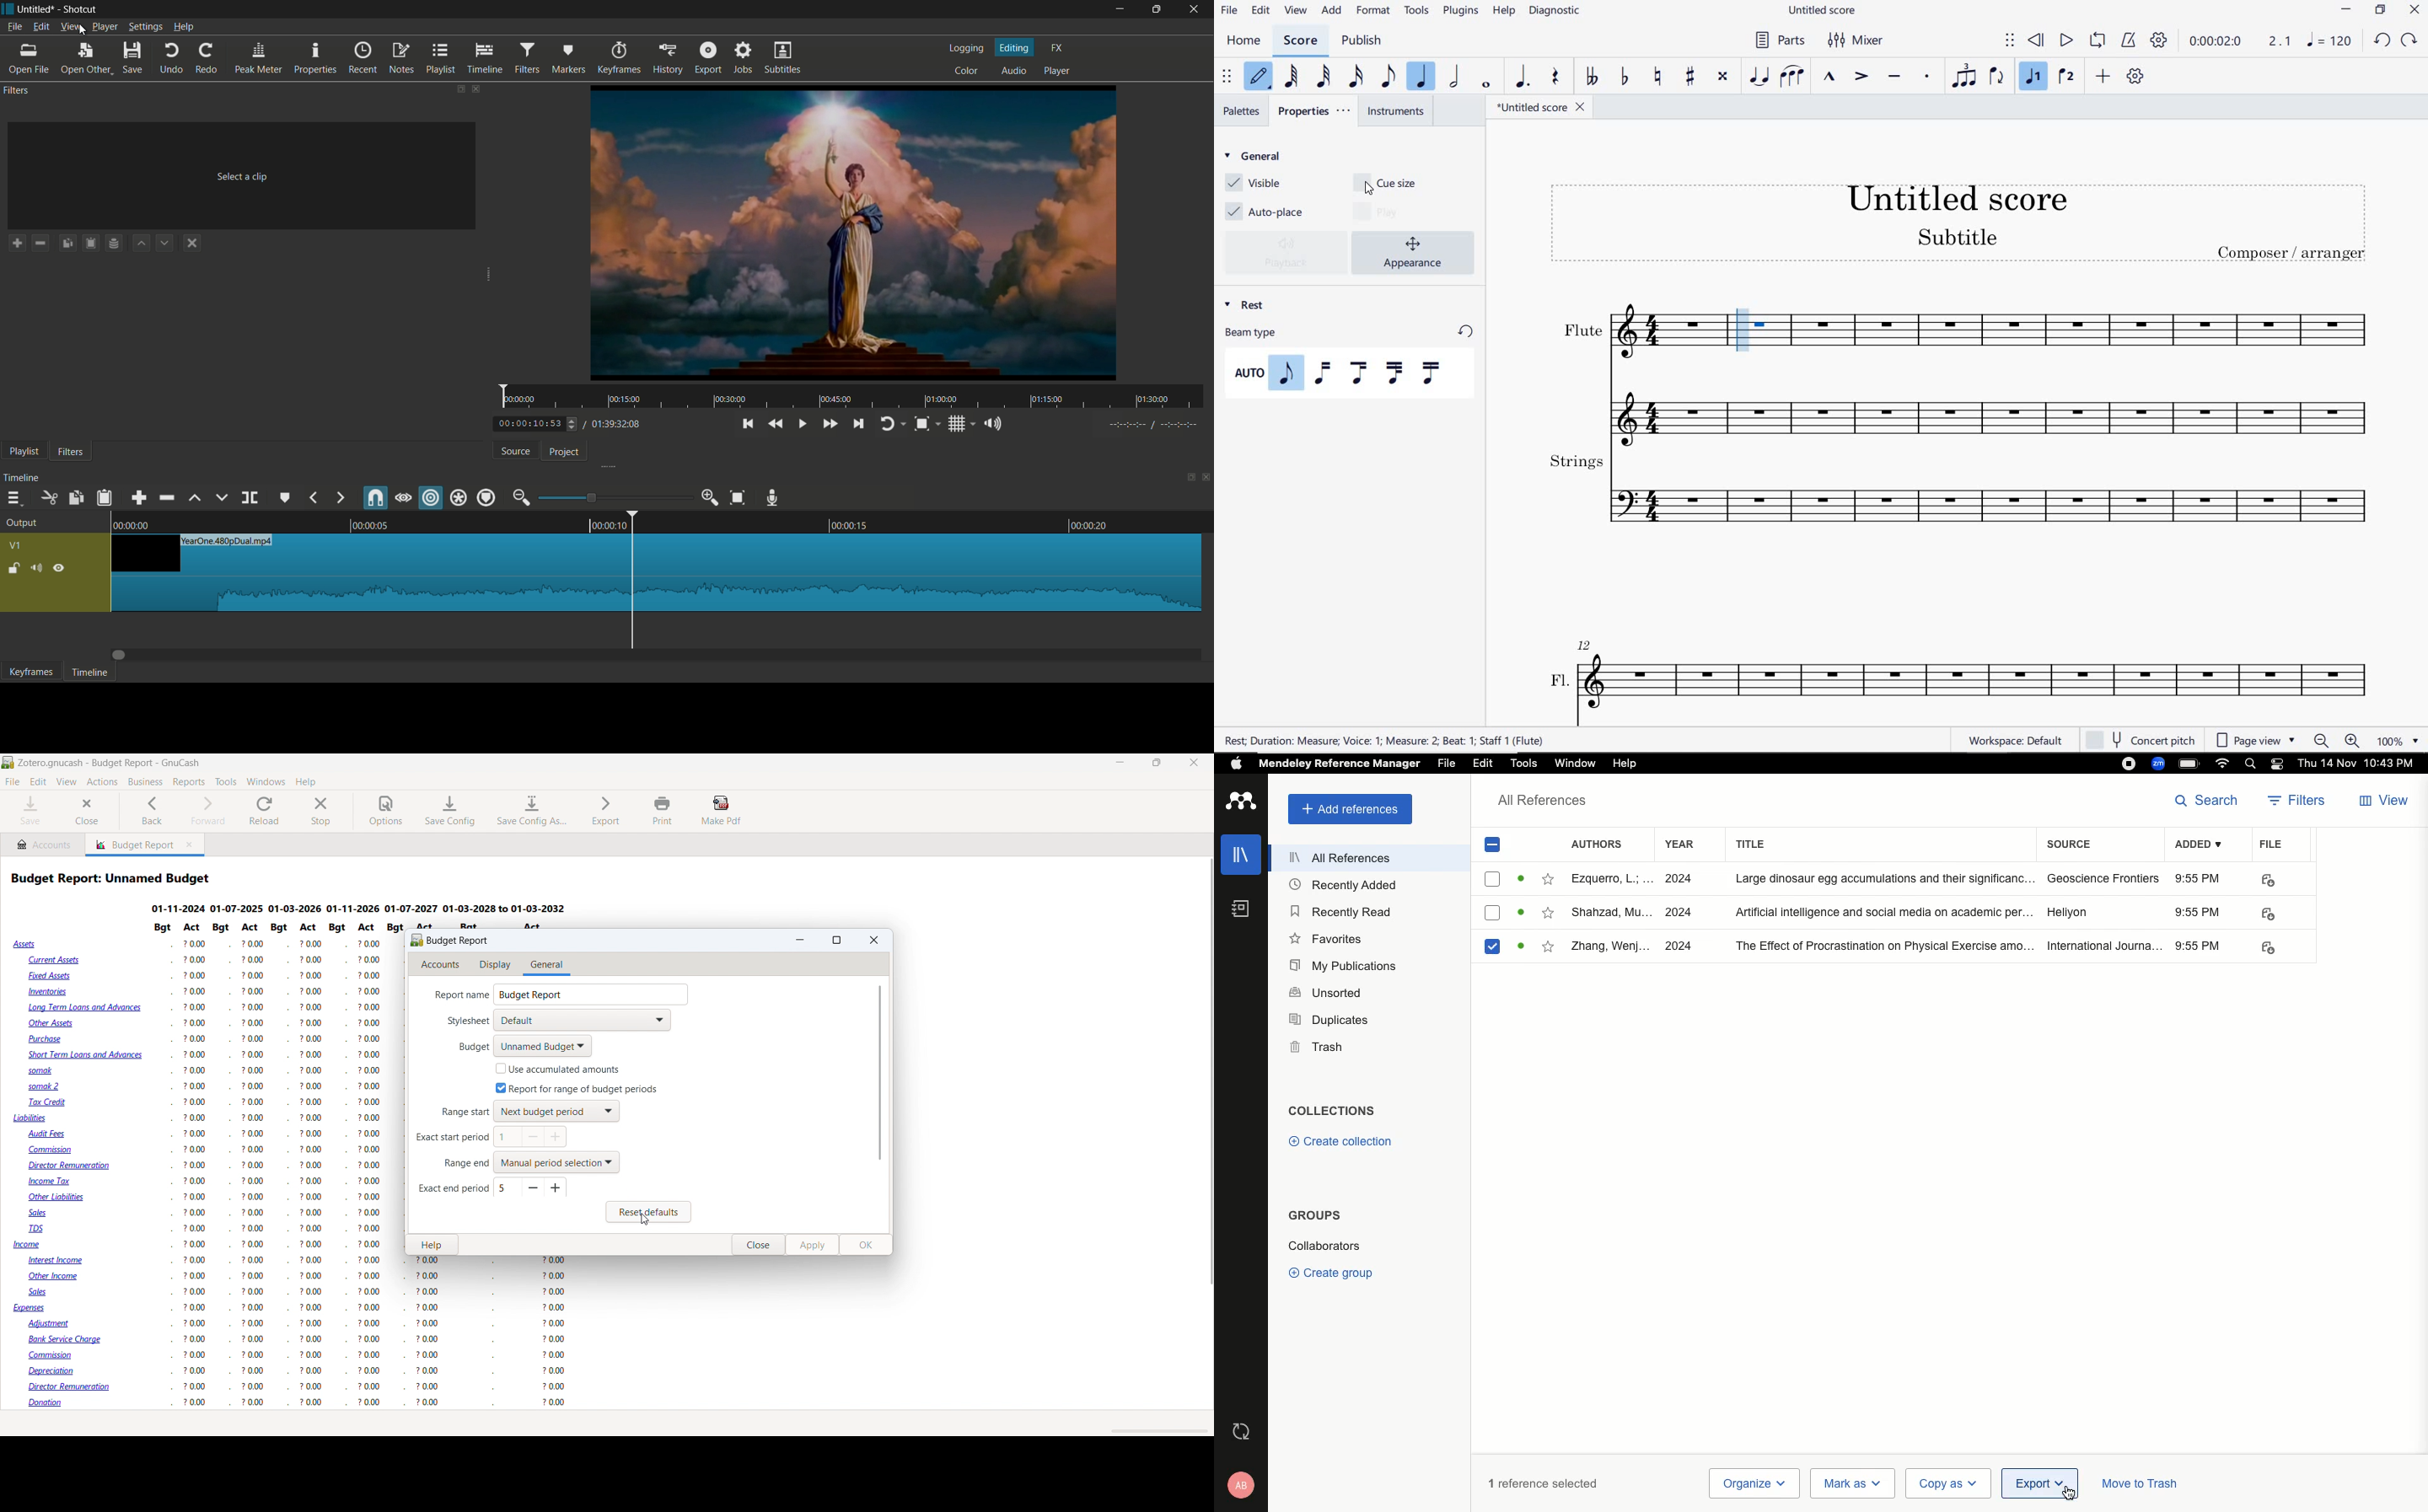  I want to click on Search, so click(2253, 764).